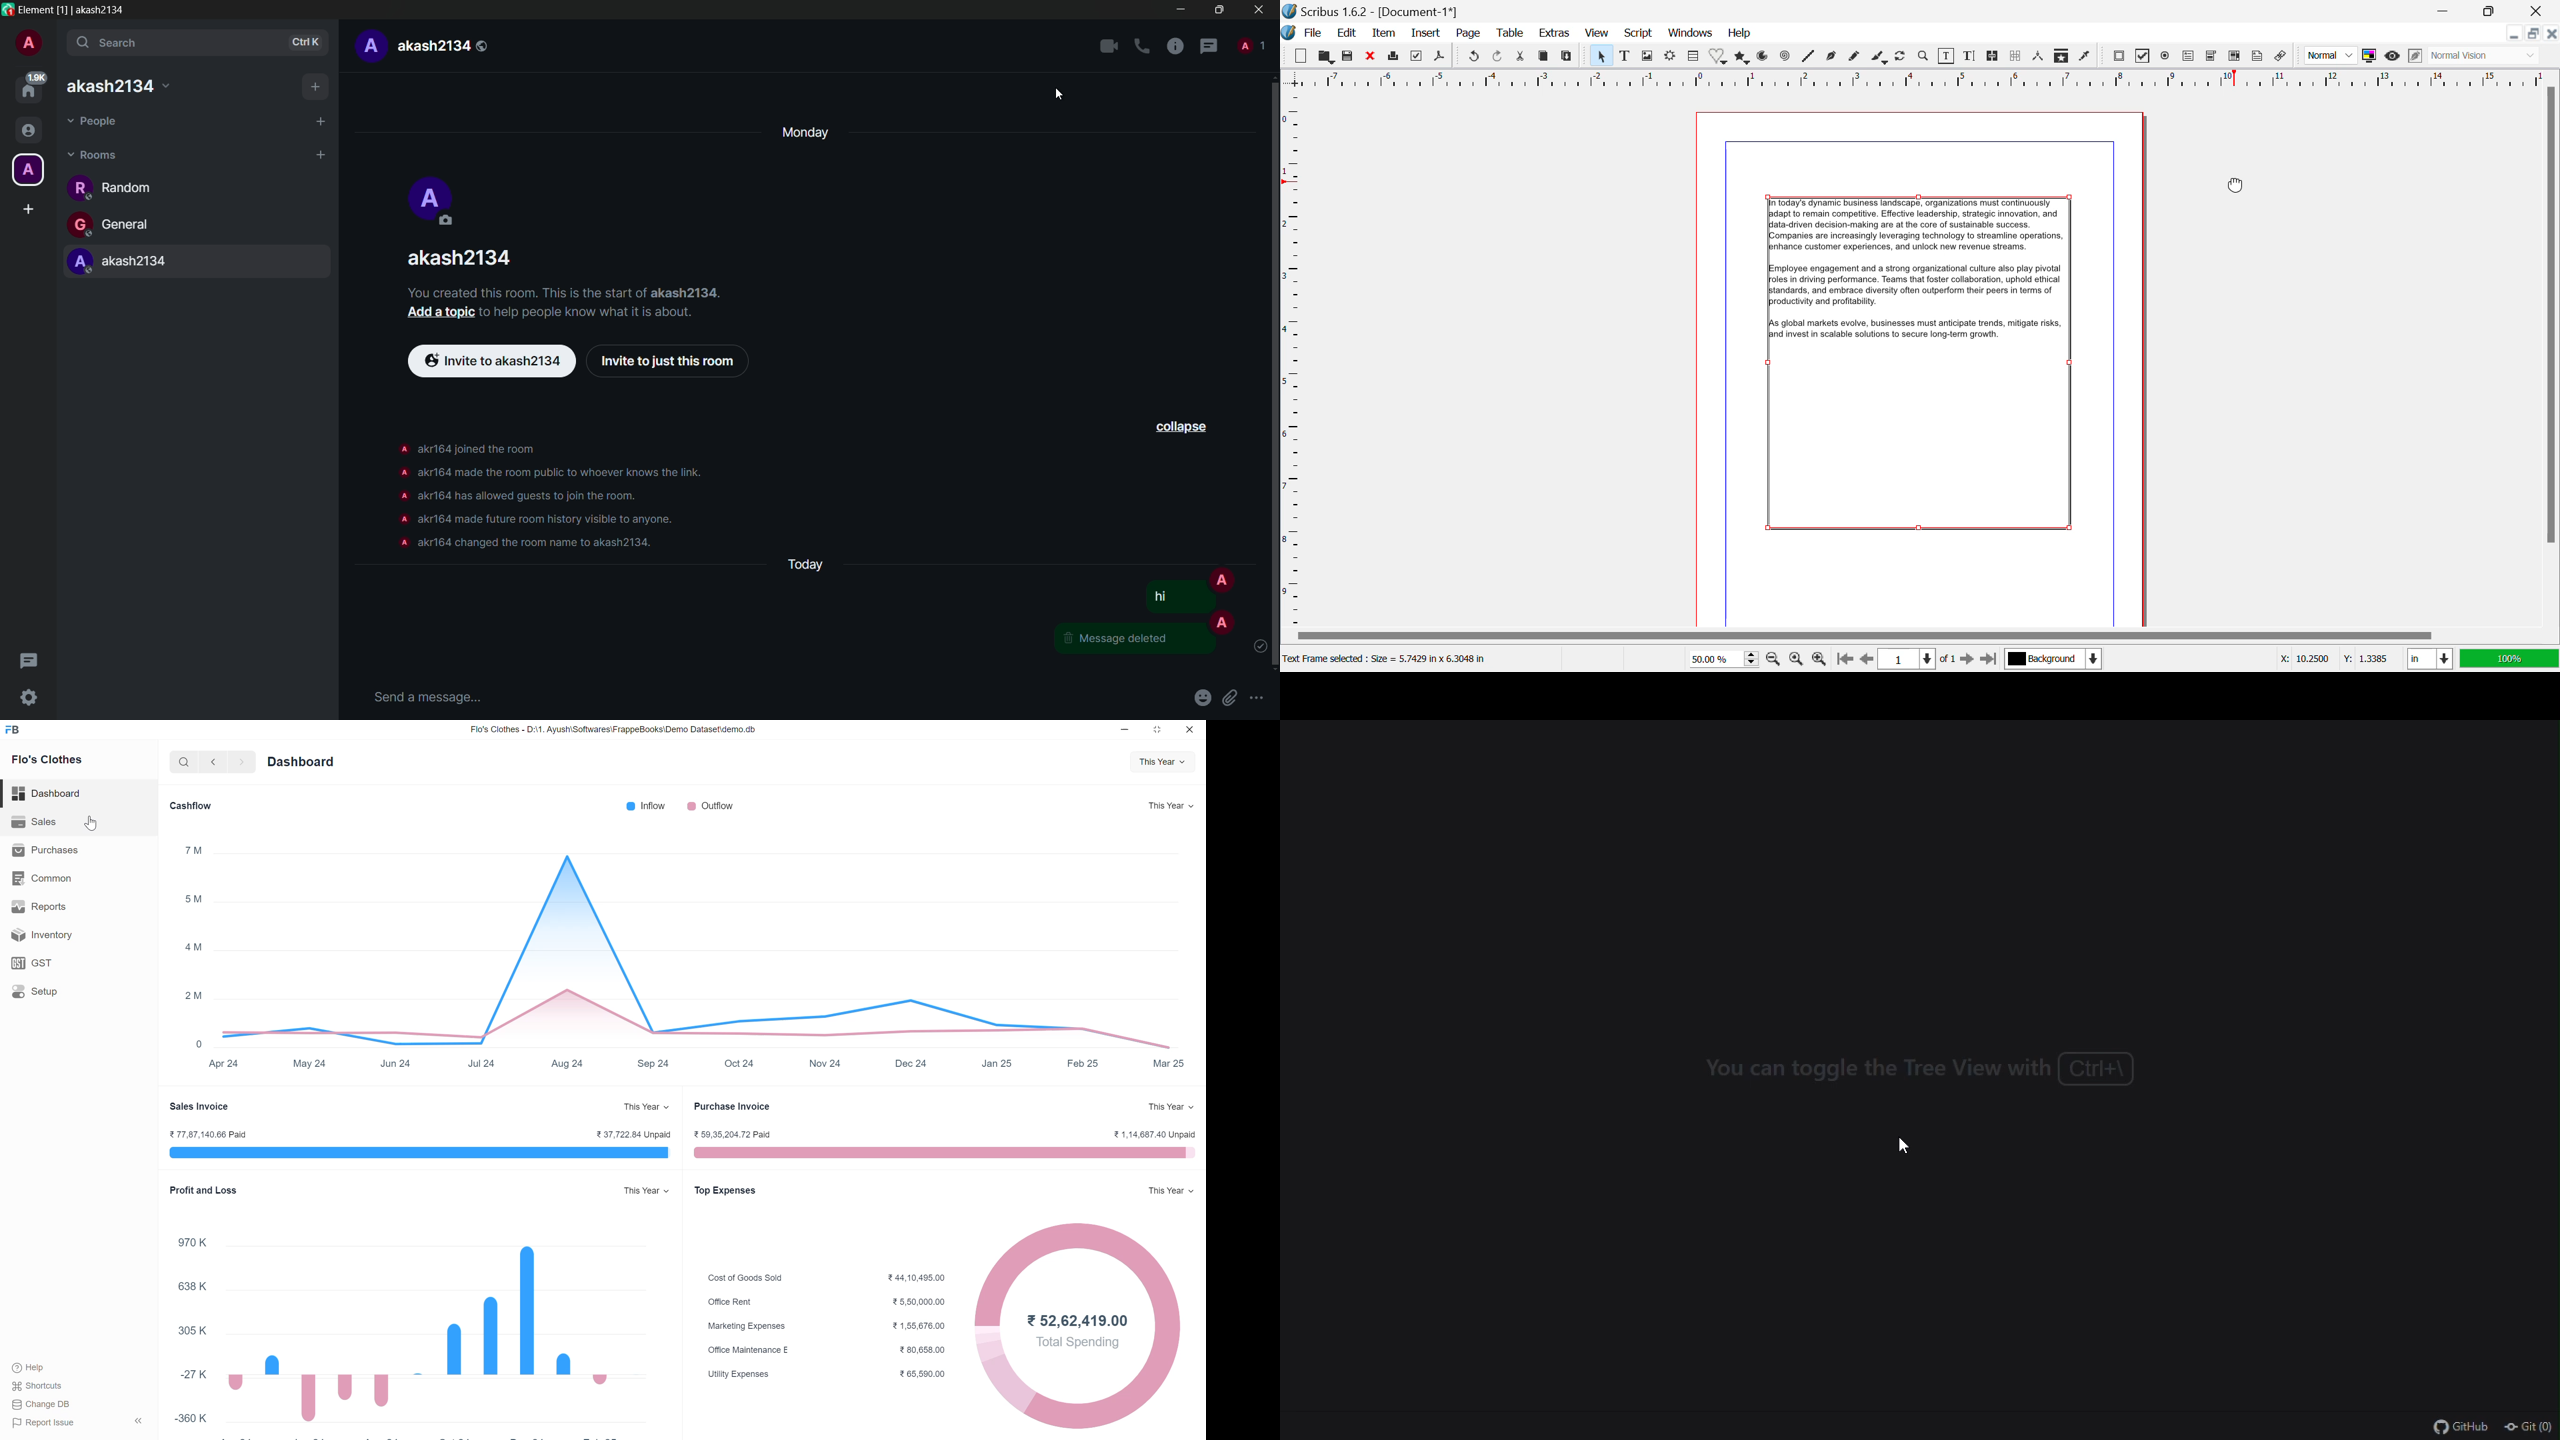  I want to click on Restore Down, so click(2515, 33).